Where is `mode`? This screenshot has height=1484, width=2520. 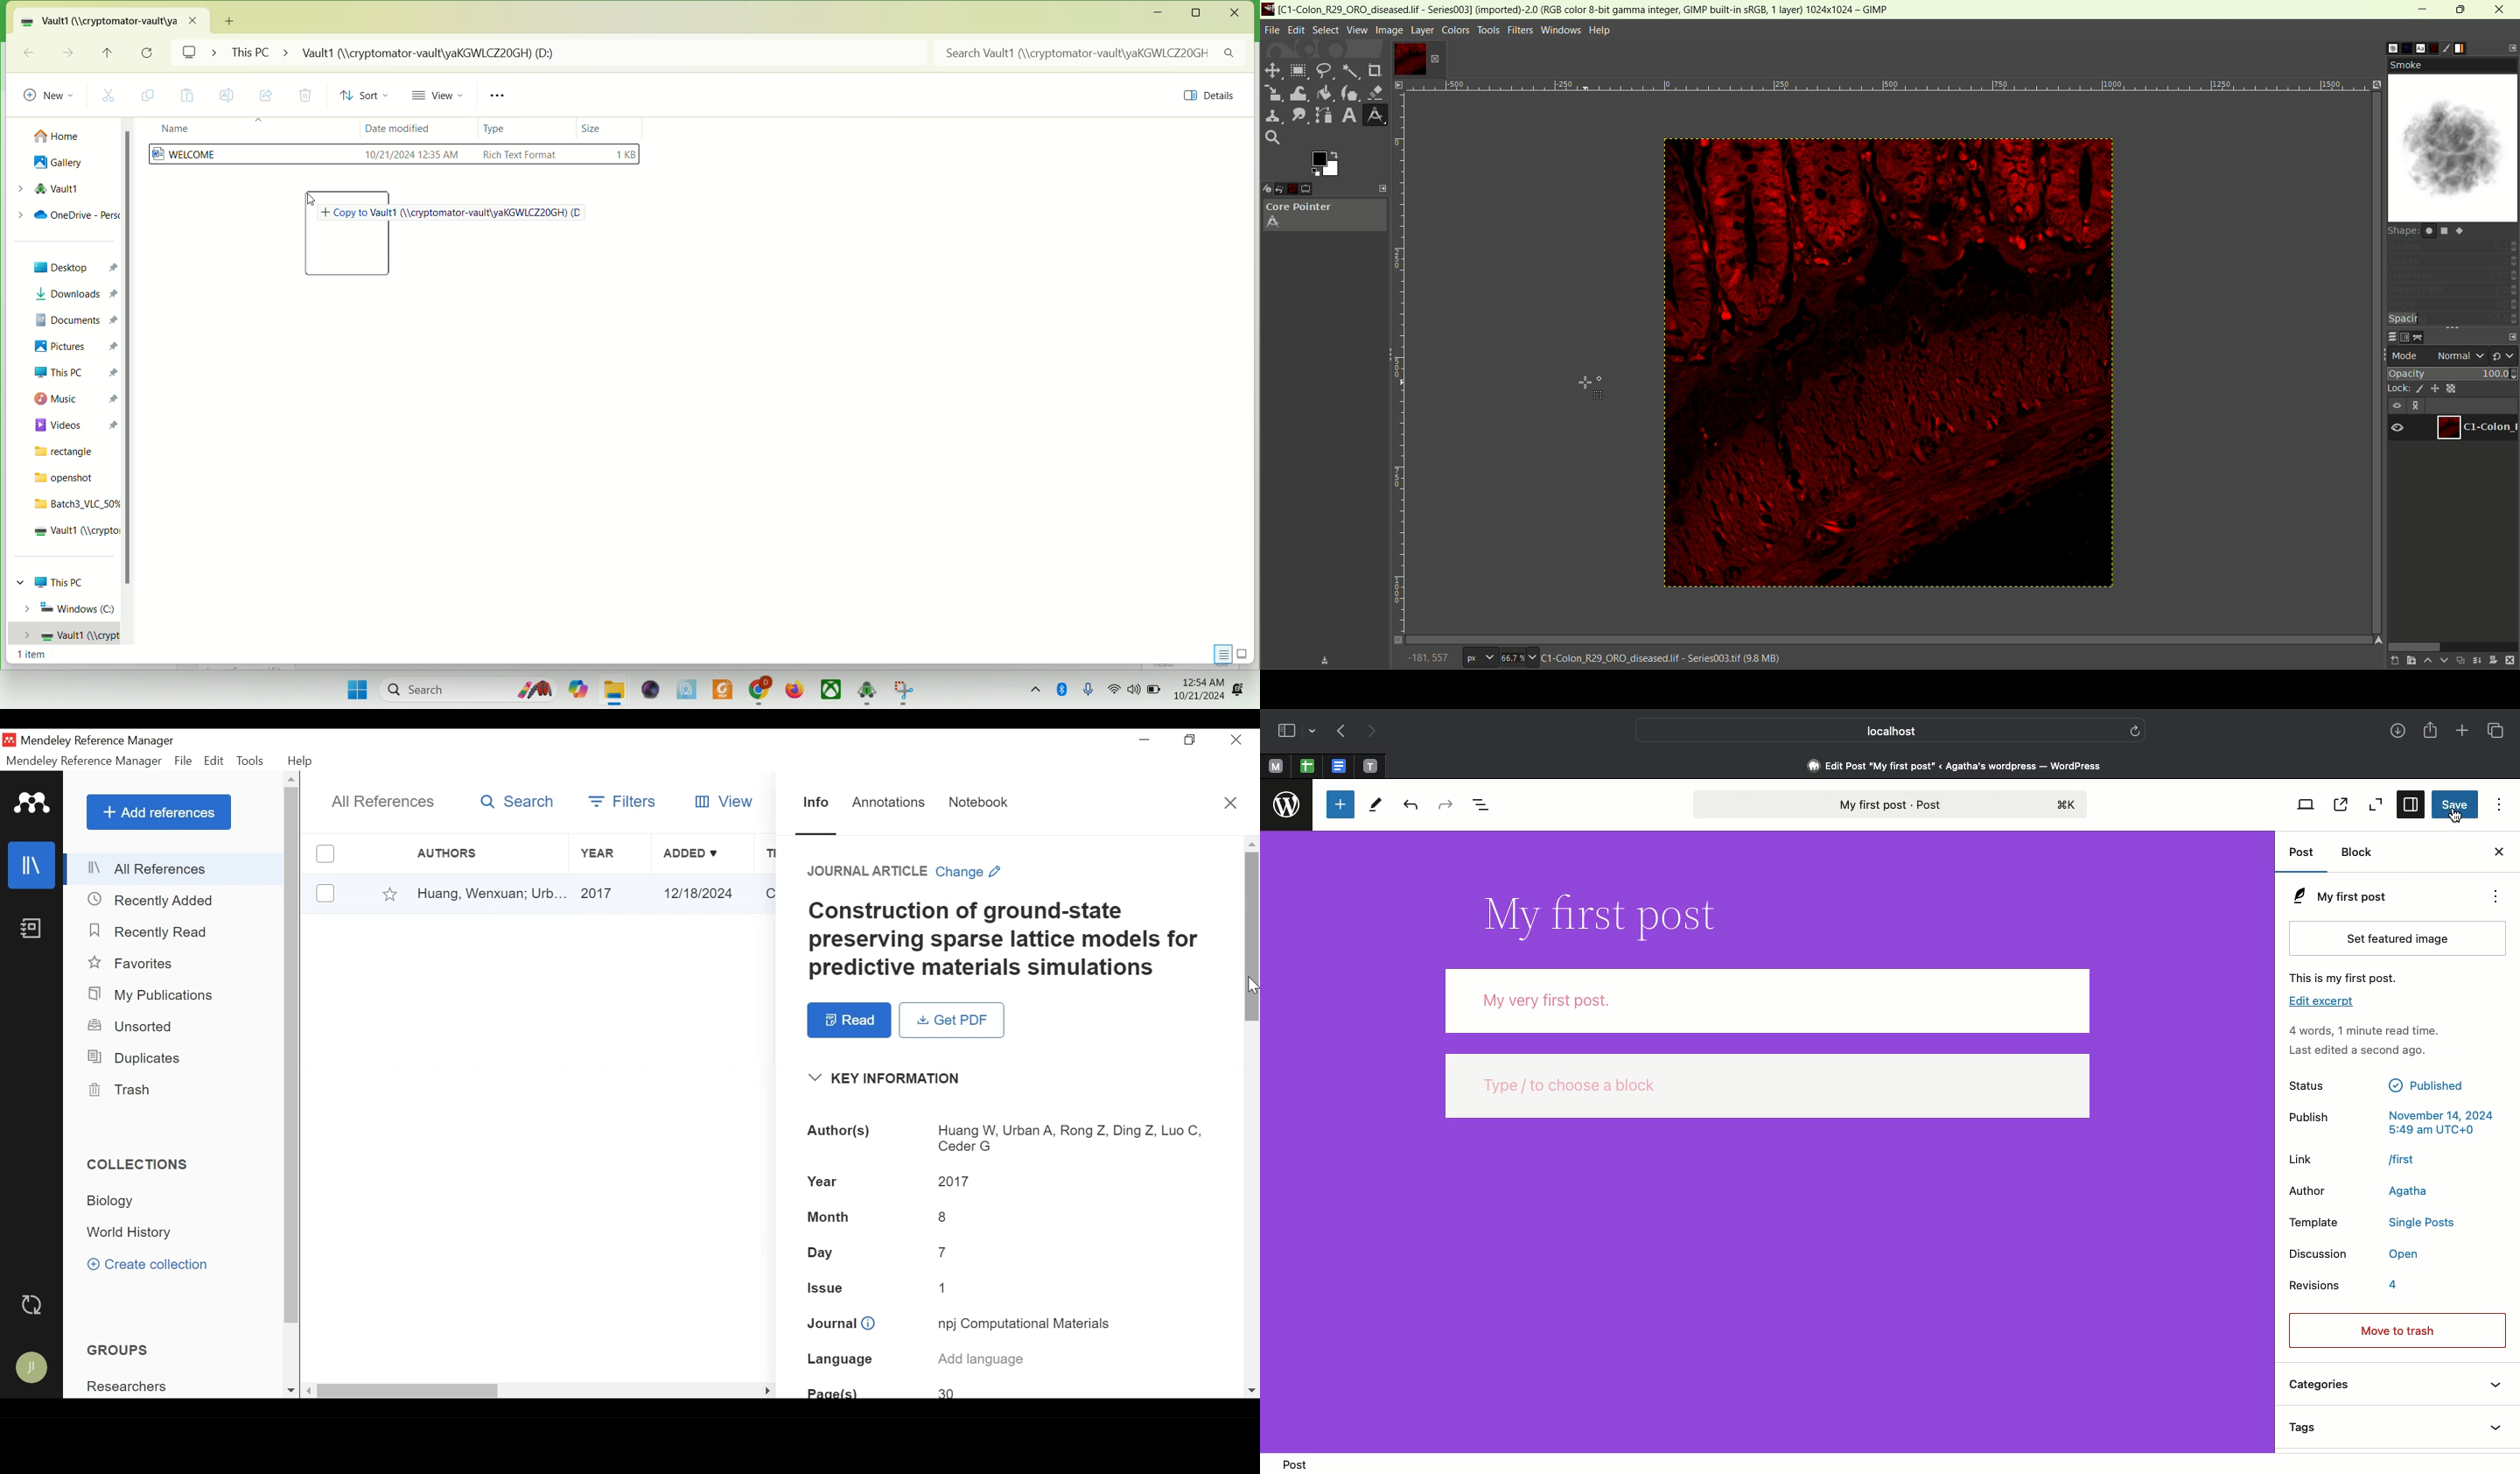
mode is located at coordinates (2406, 356).